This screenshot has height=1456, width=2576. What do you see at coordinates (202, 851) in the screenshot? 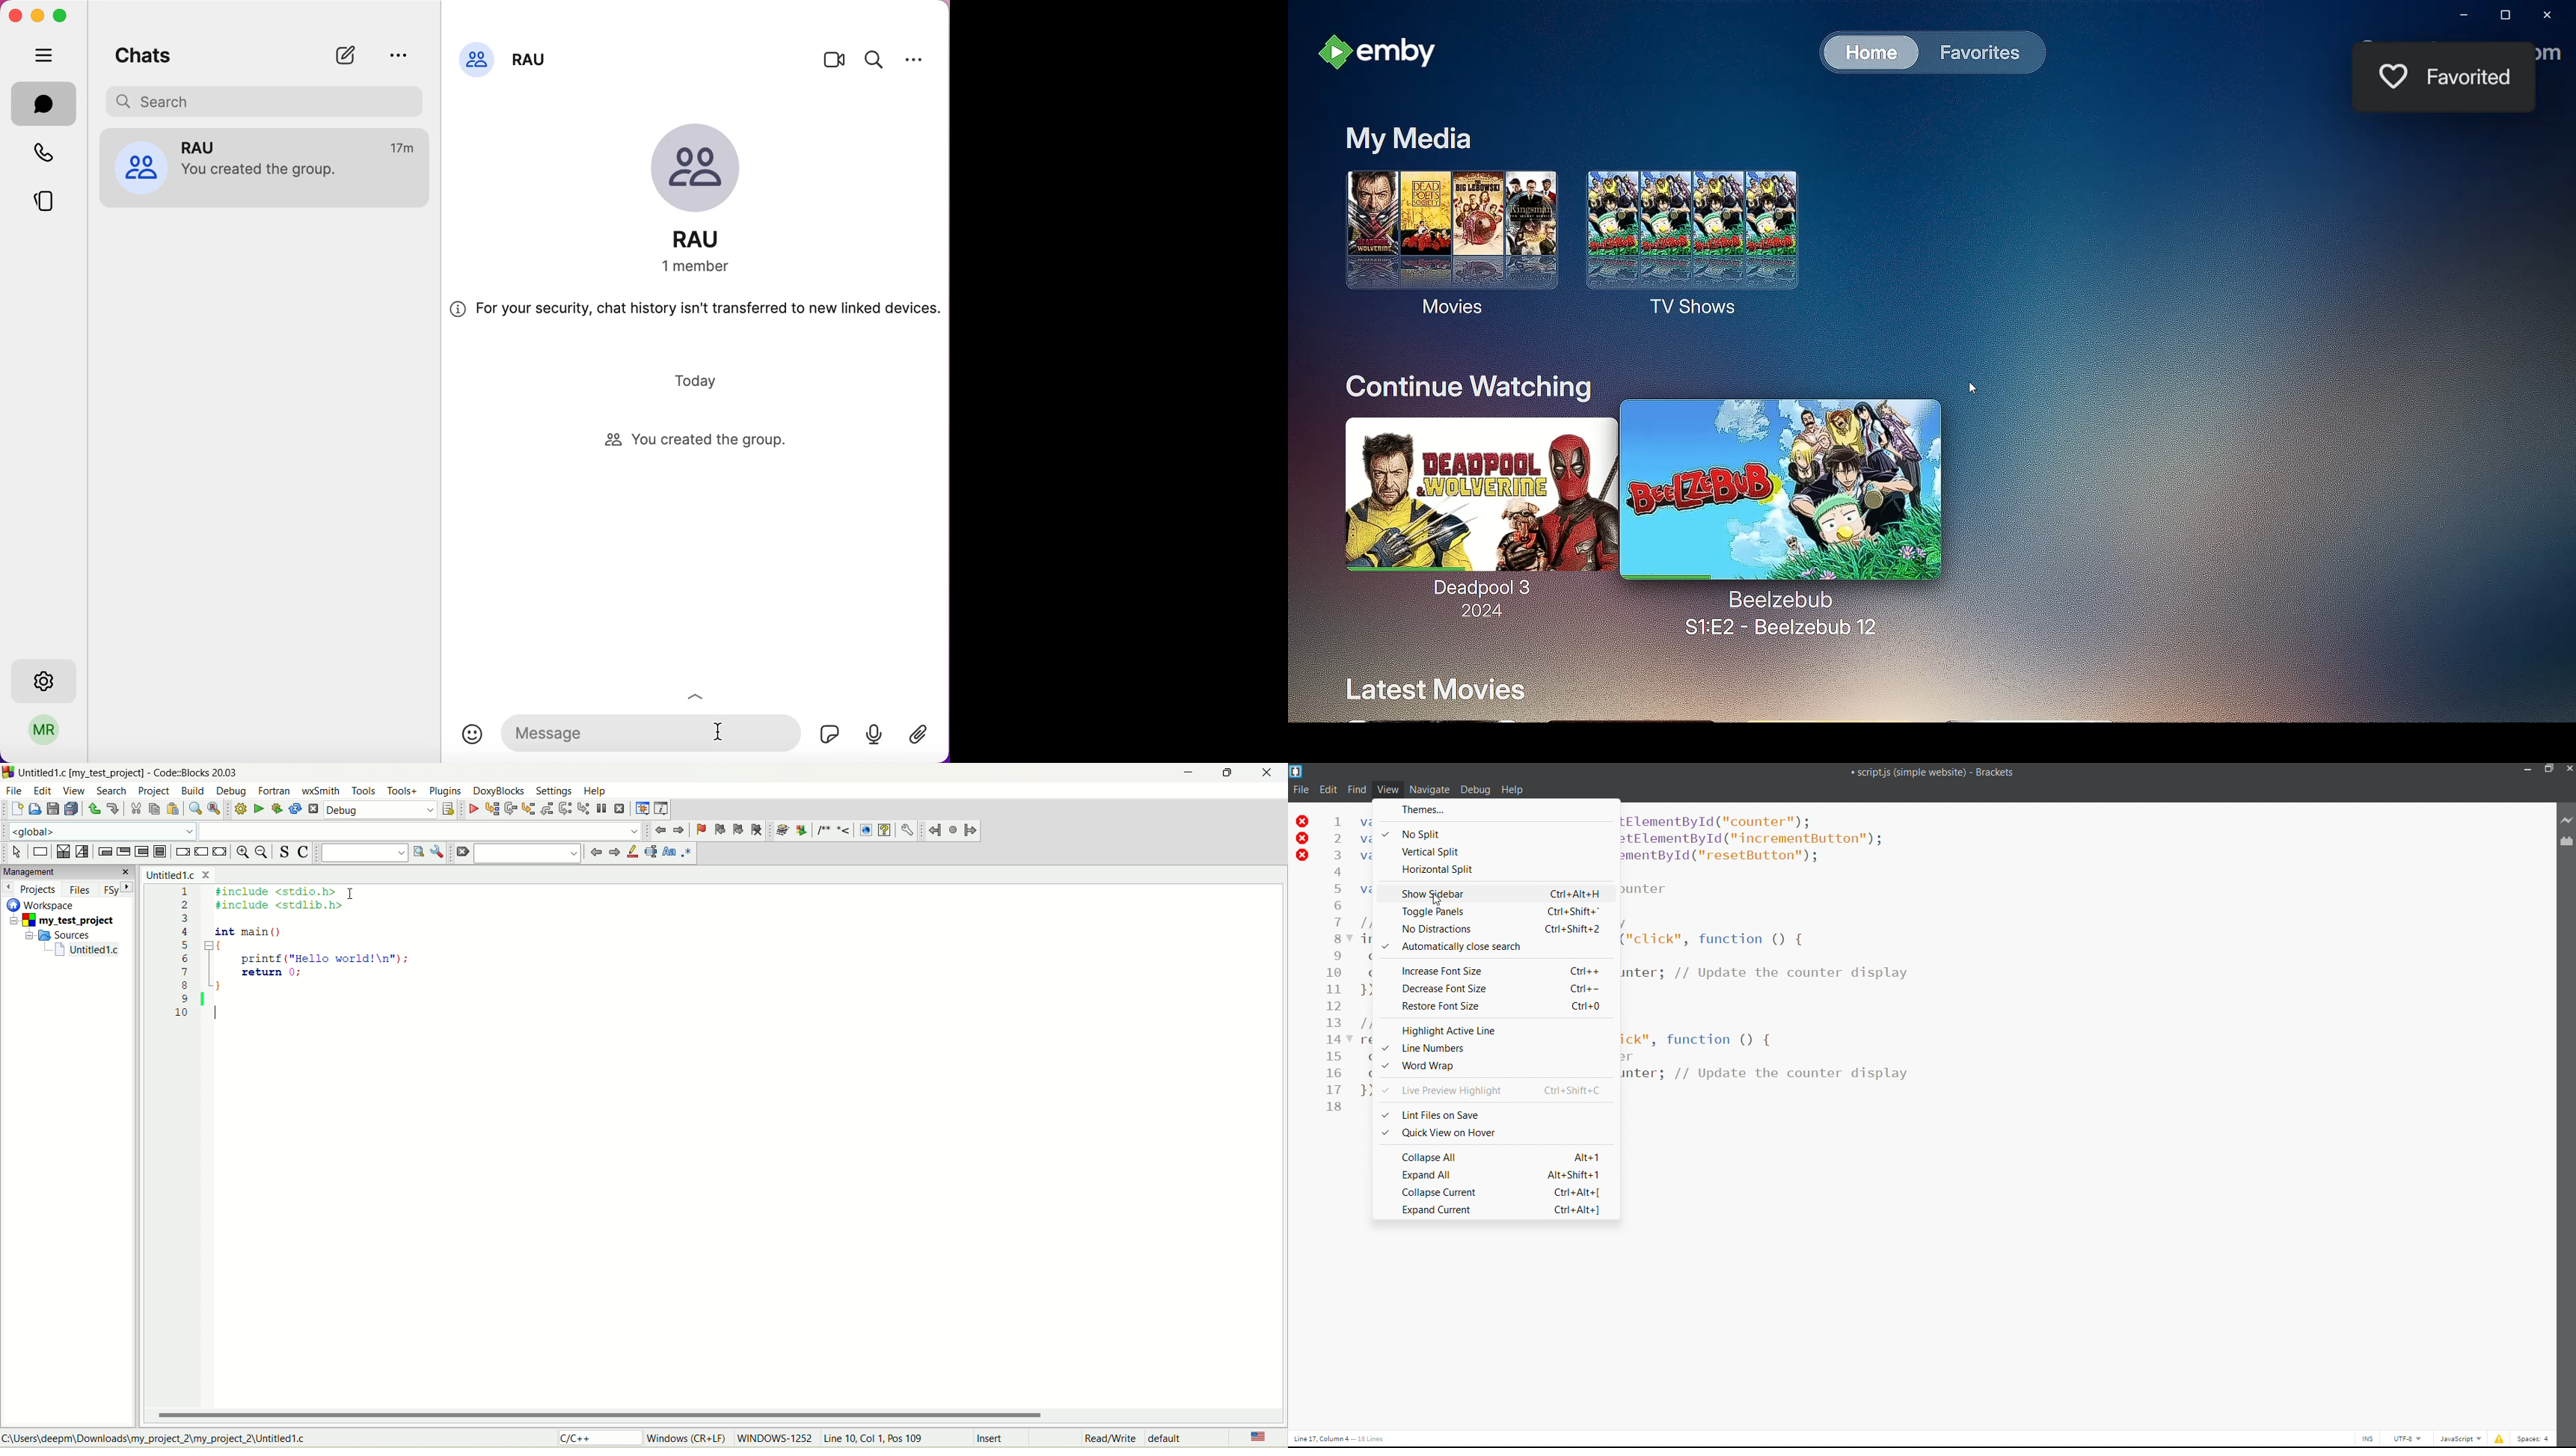
I see `continue instruction` at bounding box center [202, 851].